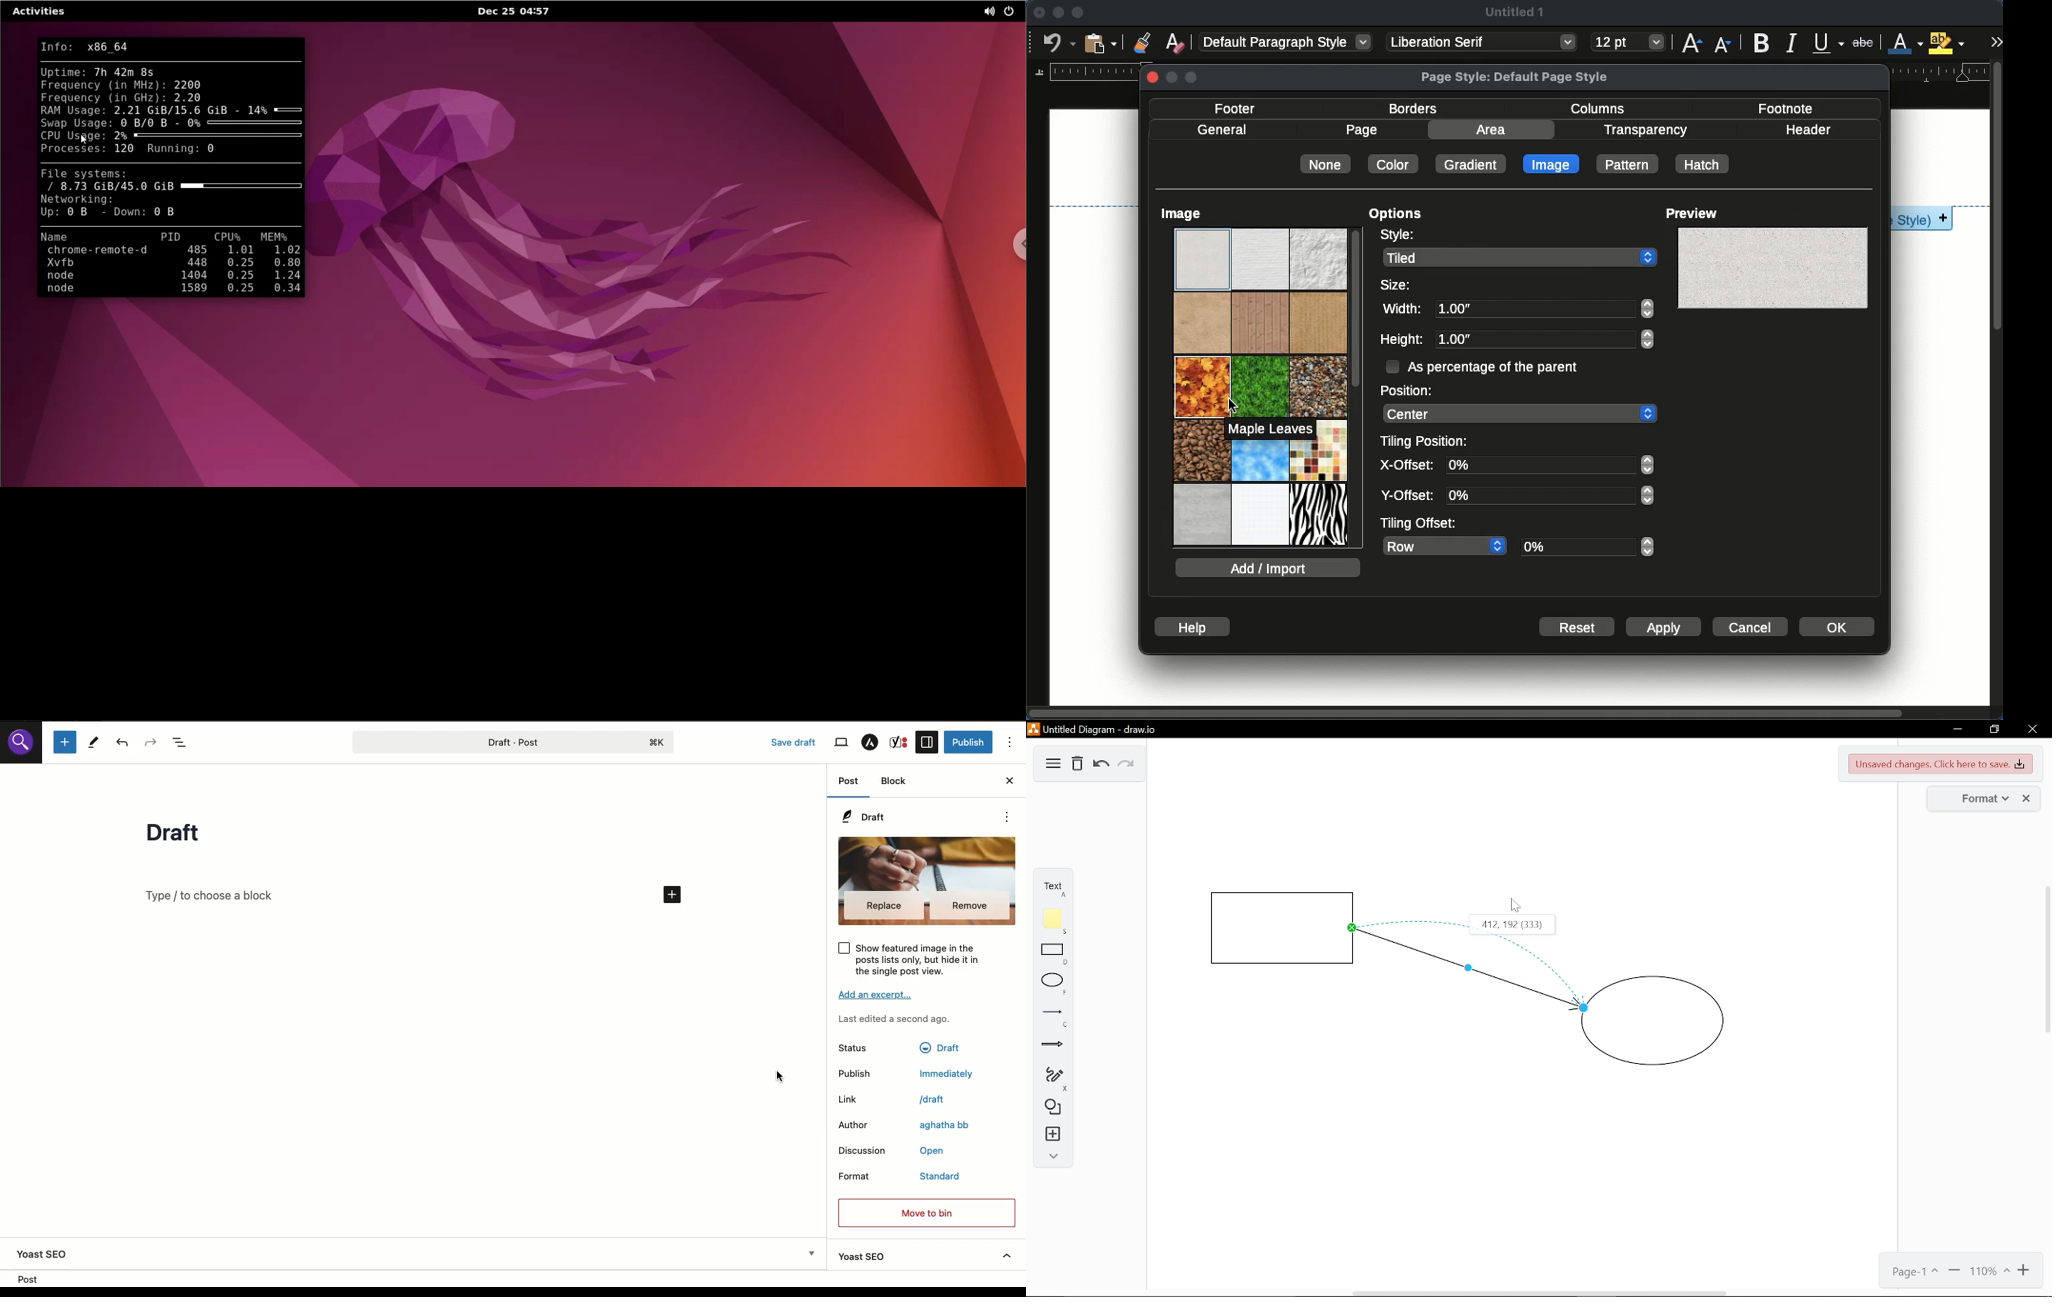 The height and width of the screenshot is (1316, 2072). Describe the element at coordinates (928, 1257) in the screenshot. I see `Yoast SEO` at that location.